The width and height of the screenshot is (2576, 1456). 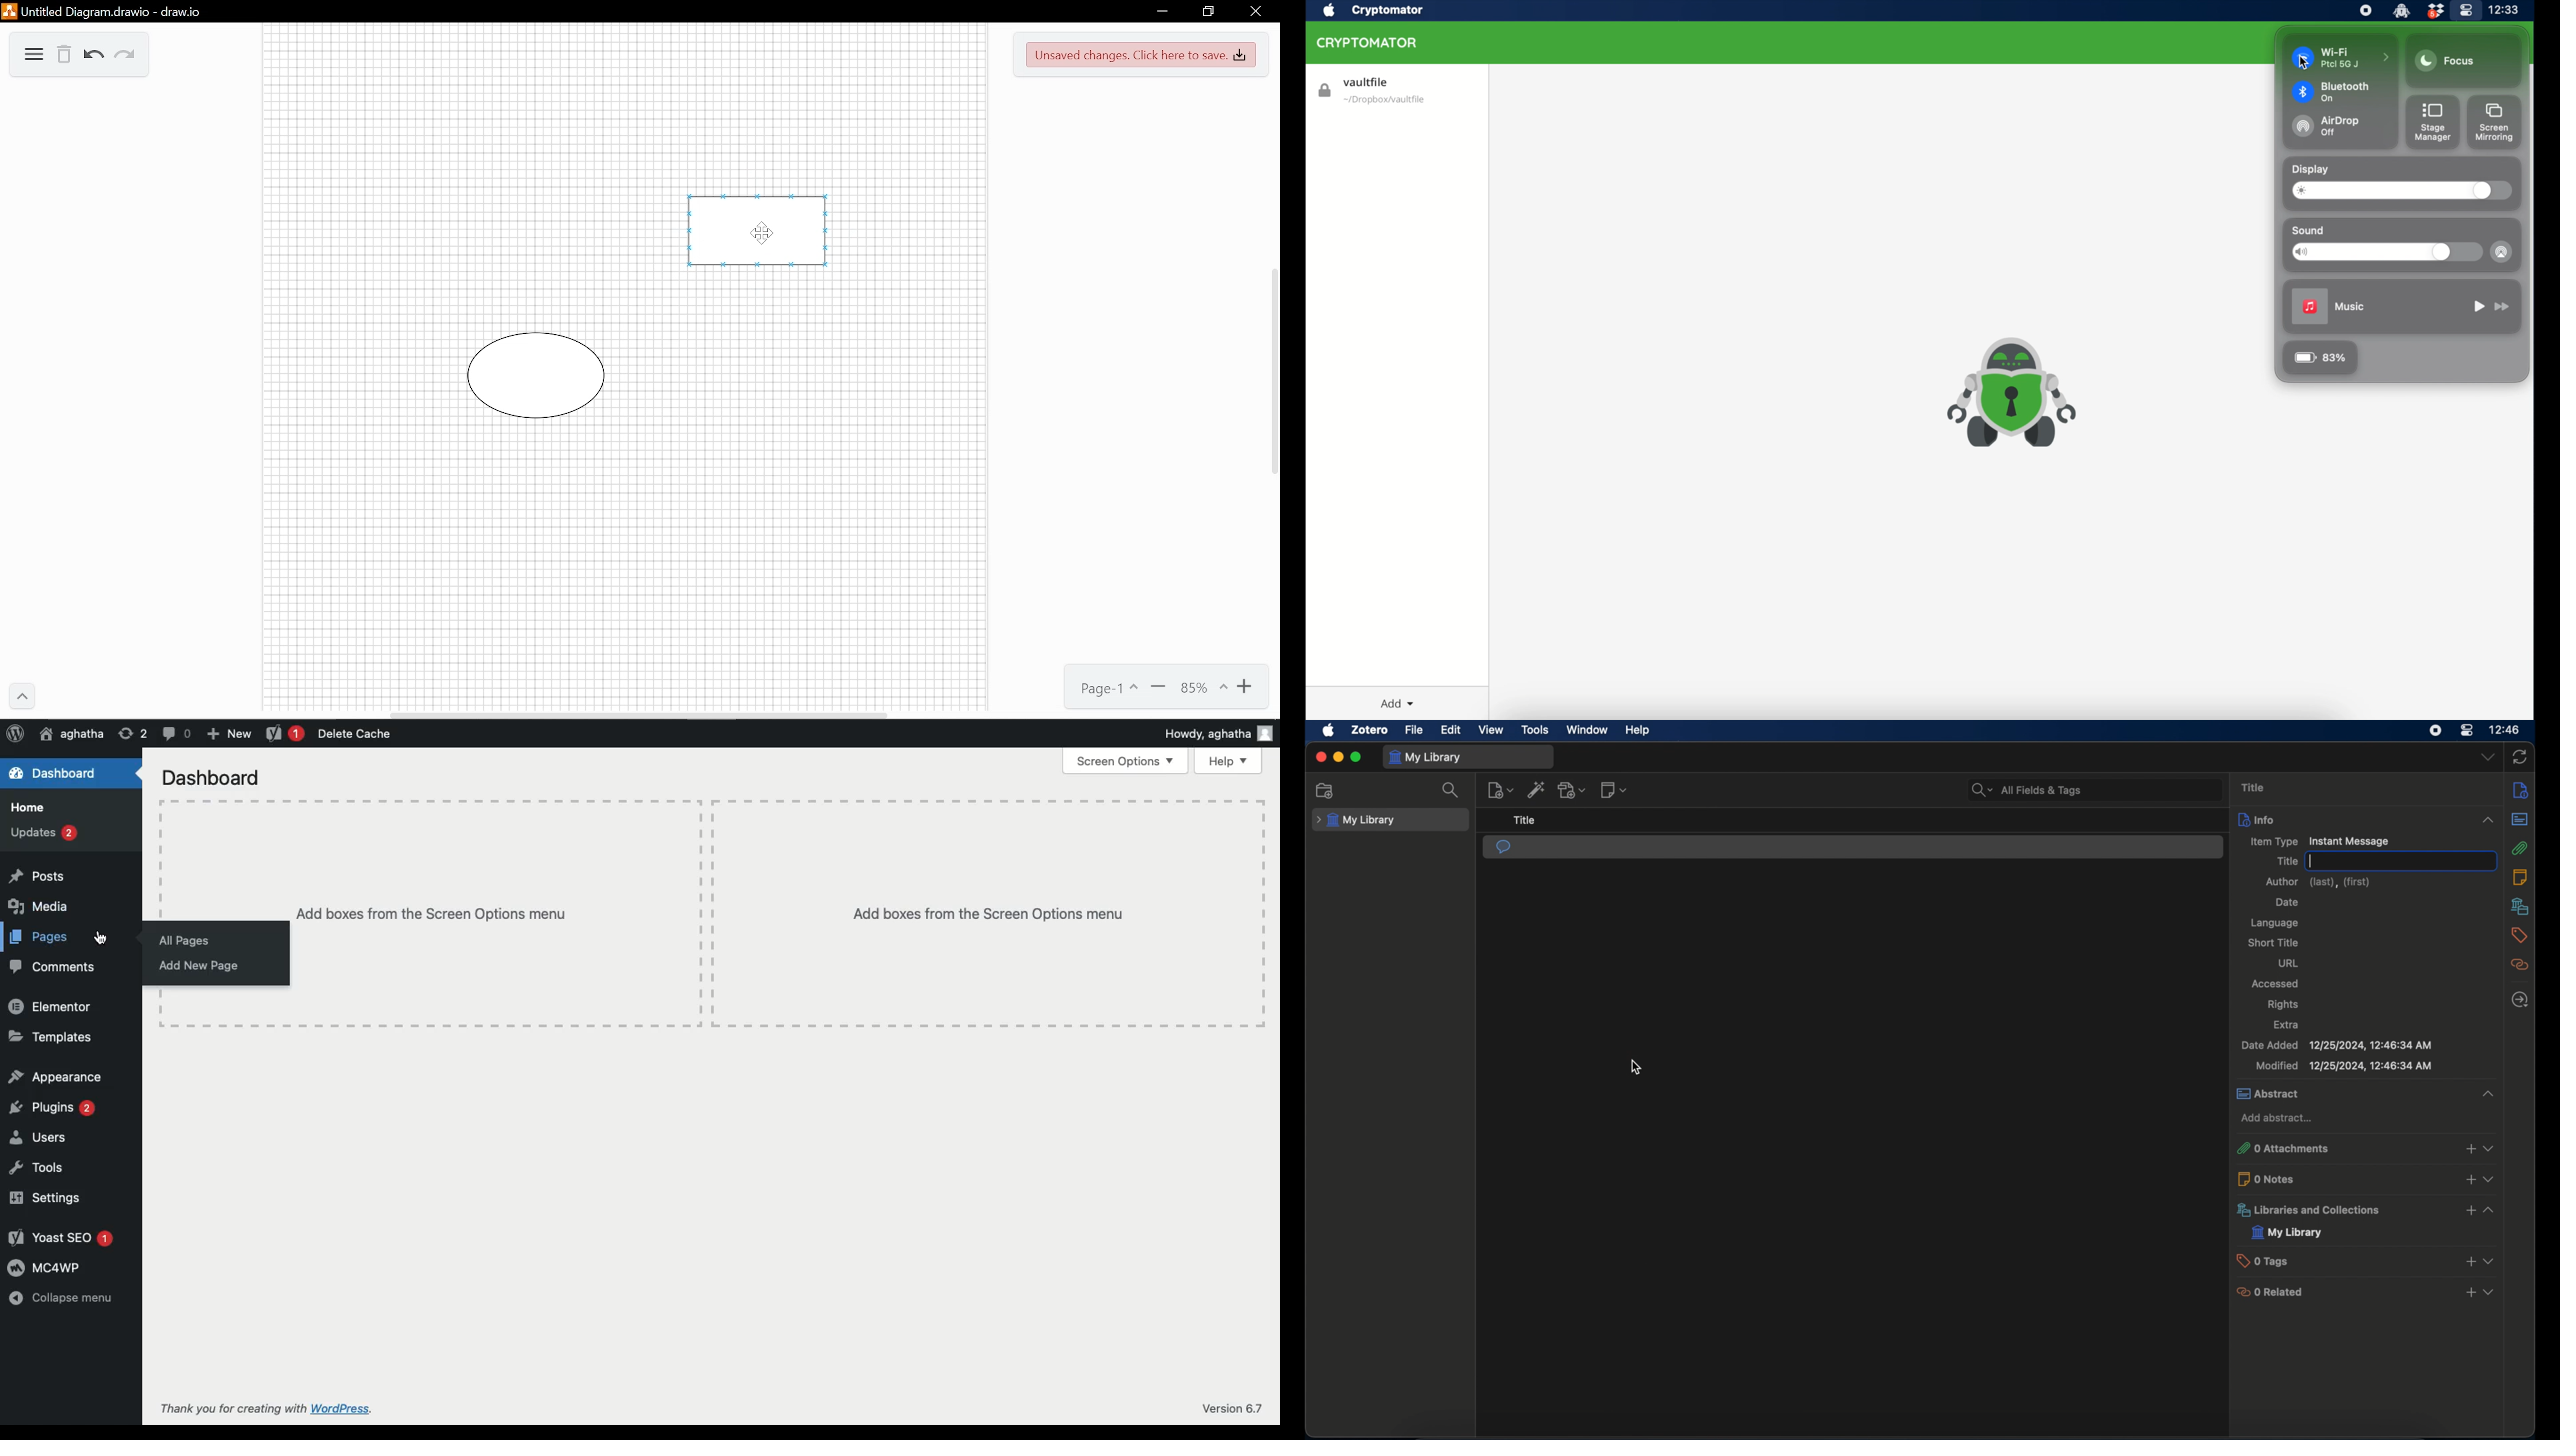 What do you see at coordinates (1356, 757) in the screenshot?
I see `maximize` at bounding box center [1356, 757].